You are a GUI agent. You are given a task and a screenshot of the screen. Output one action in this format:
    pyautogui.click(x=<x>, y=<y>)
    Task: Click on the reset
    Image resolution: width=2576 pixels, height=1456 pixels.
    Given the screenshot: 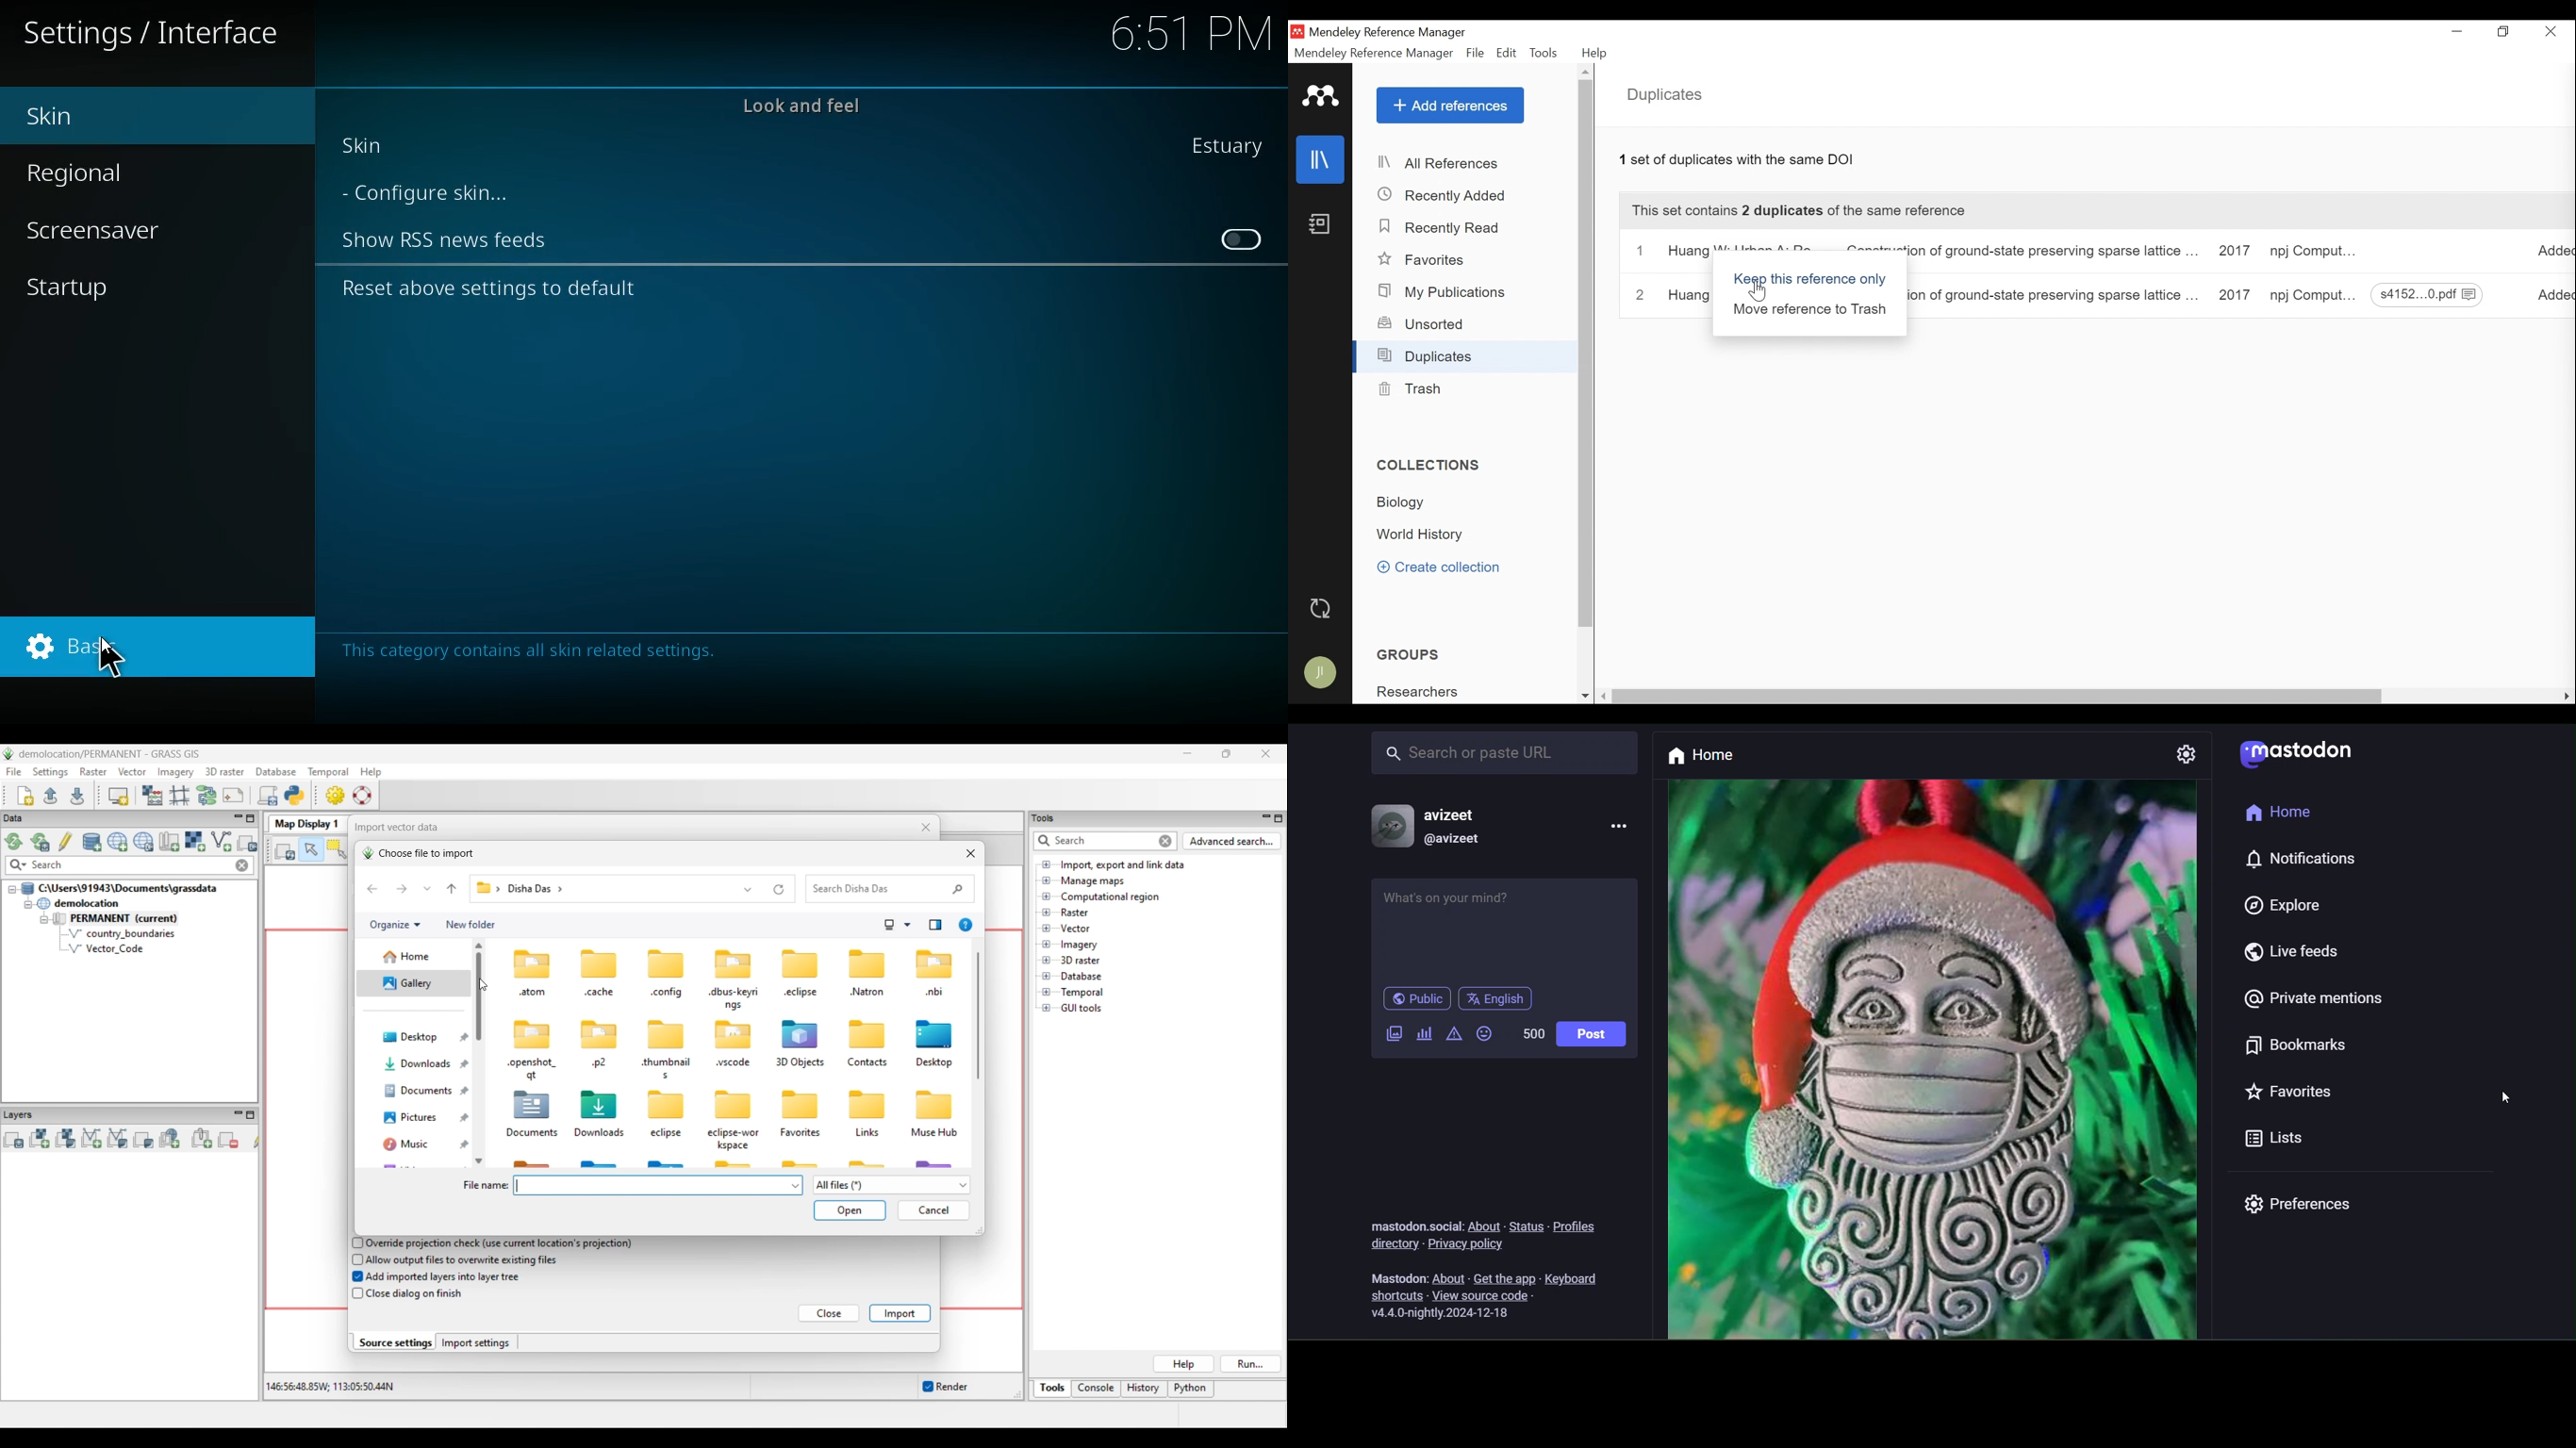 What is the action you would take?
    pyautogui.click(x=507, y=292)
    